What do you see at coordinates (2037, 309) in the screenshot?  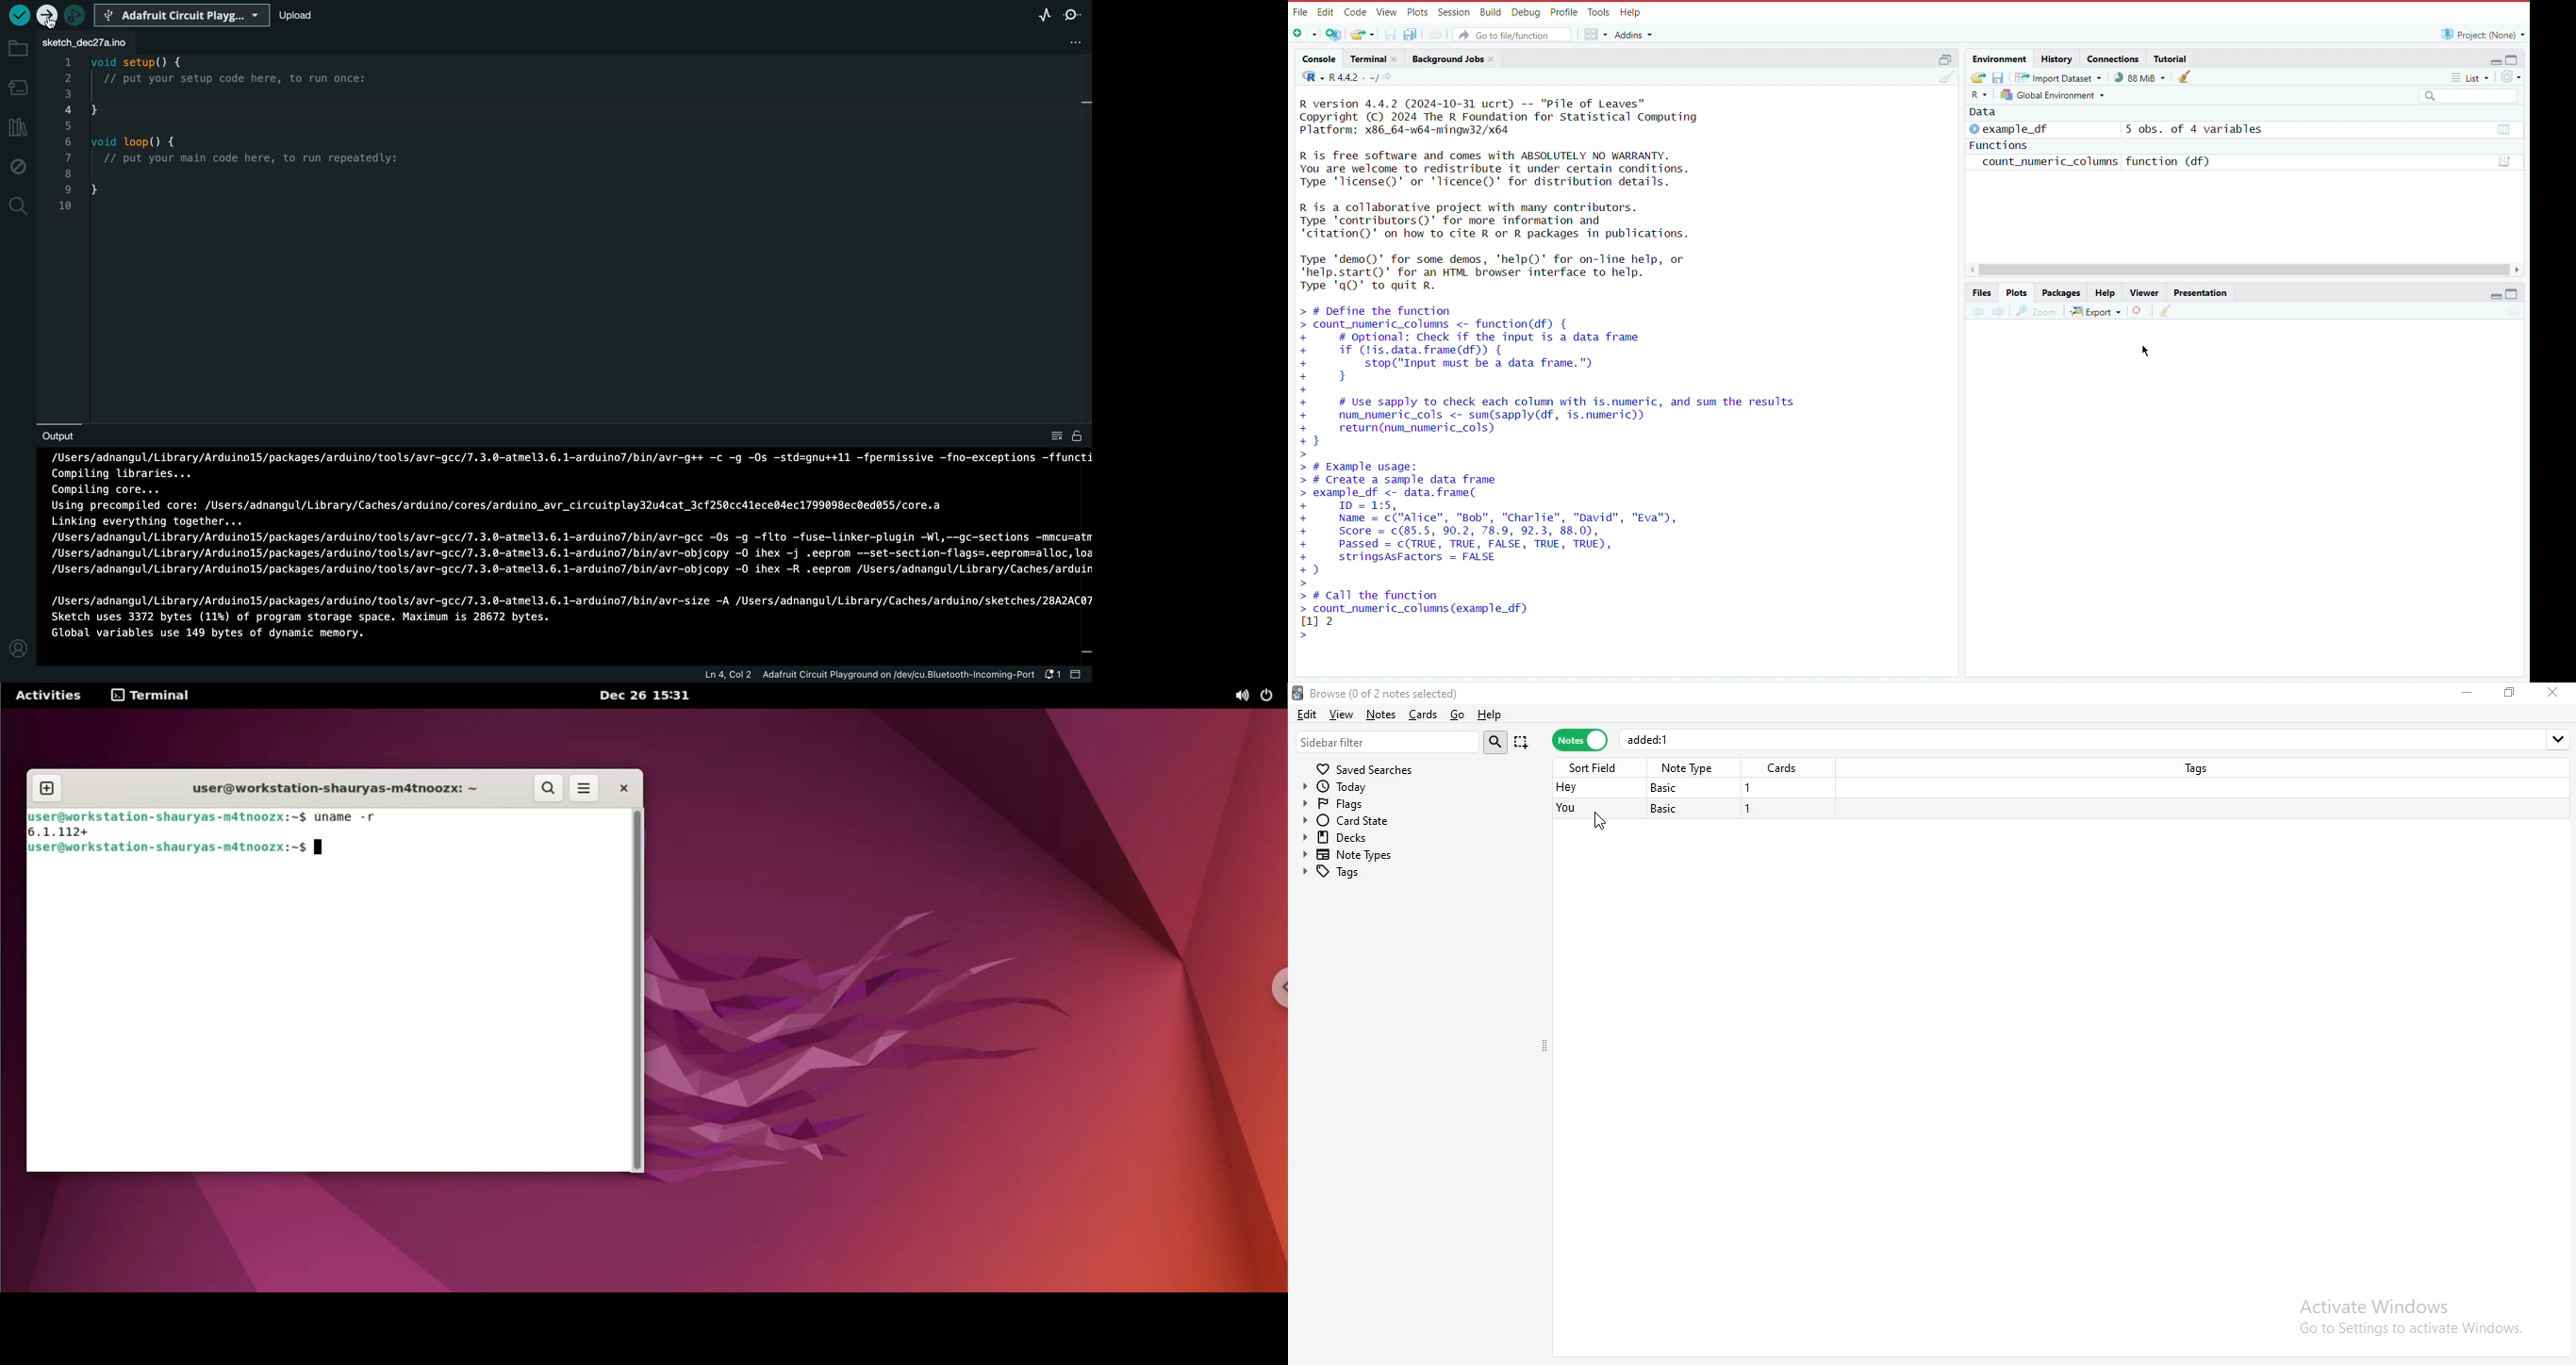 I see `Zoom` at bounding box center [2037, 309].